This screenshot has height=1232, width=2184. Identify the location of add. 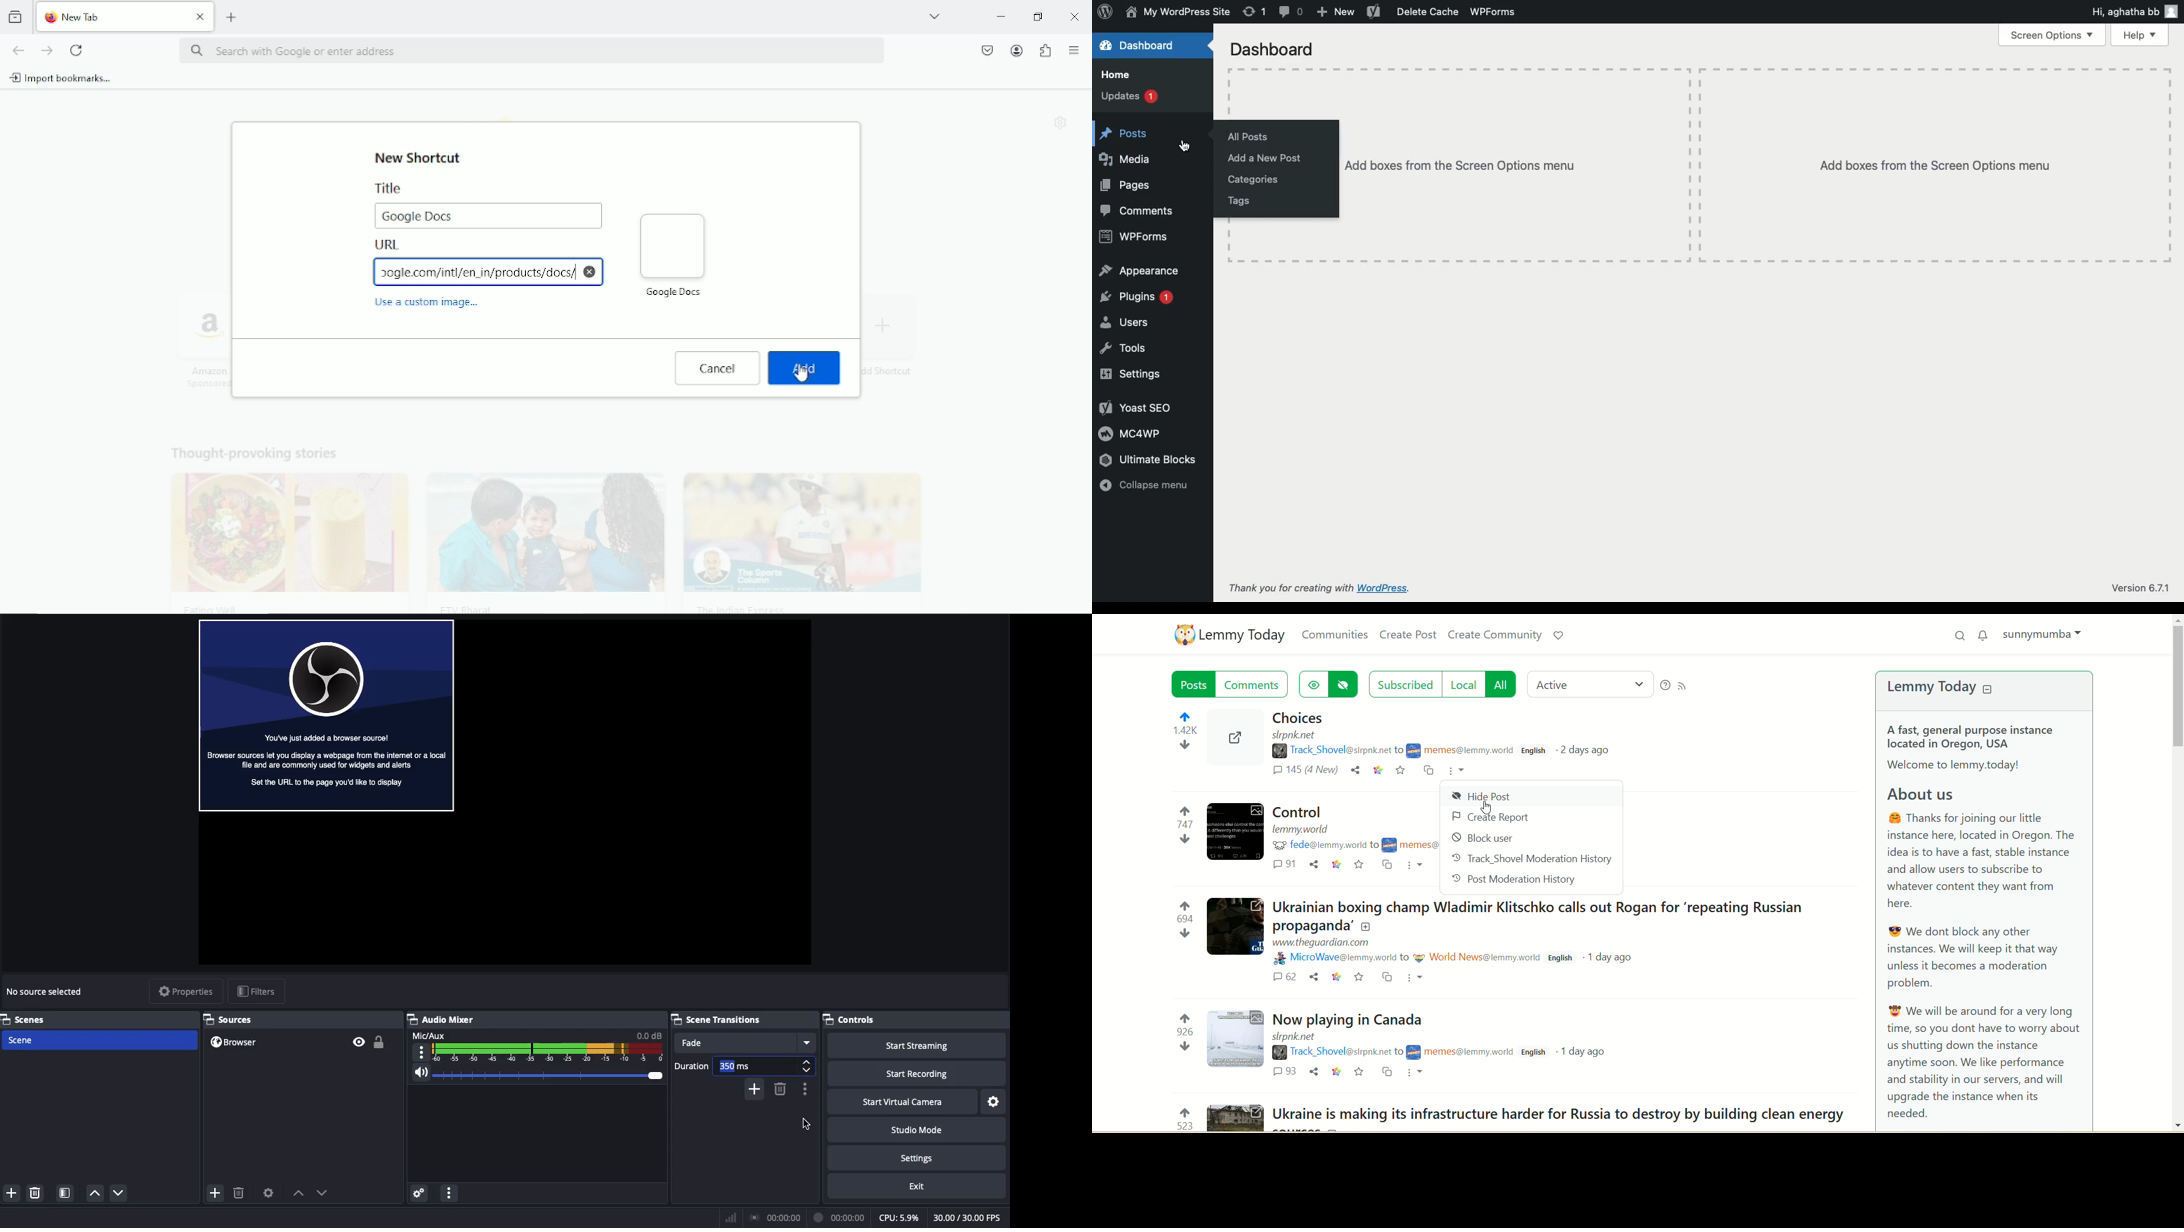
(216, 1196).